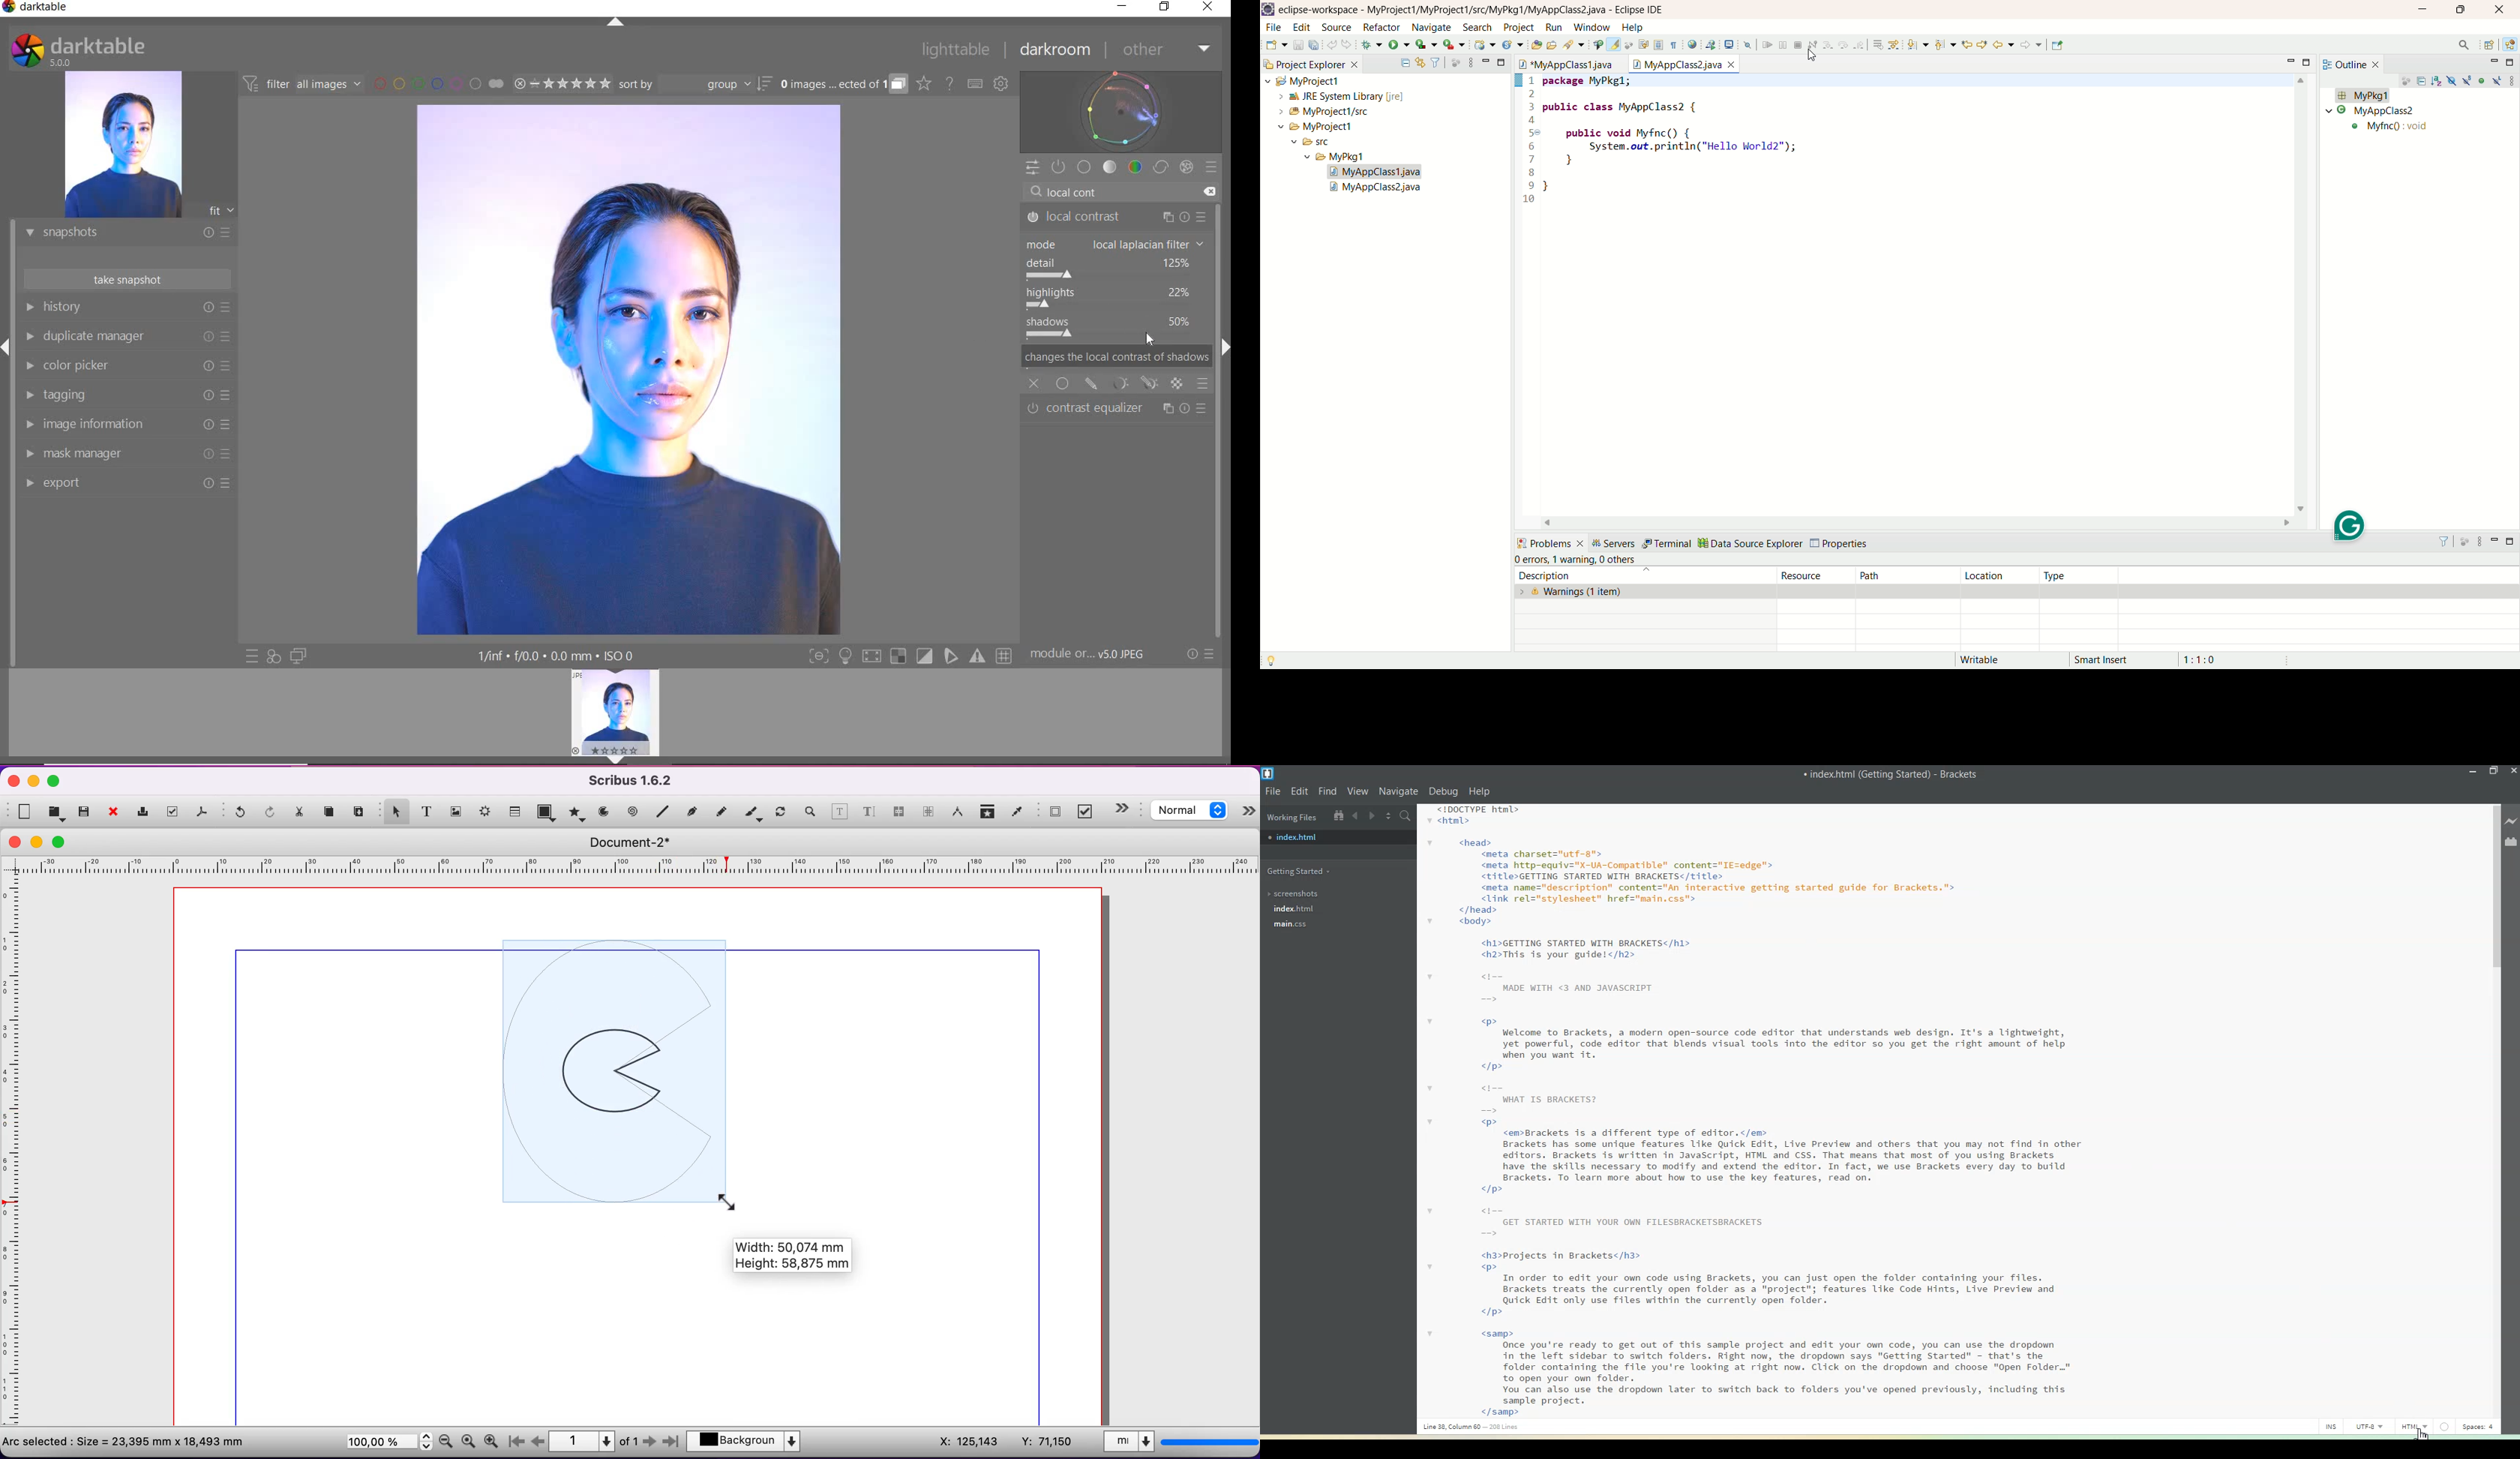  What do you see at coordinates (1004, 1442) in the screenshot?
I see `coordinates` at bounding box center [1004, 1442].